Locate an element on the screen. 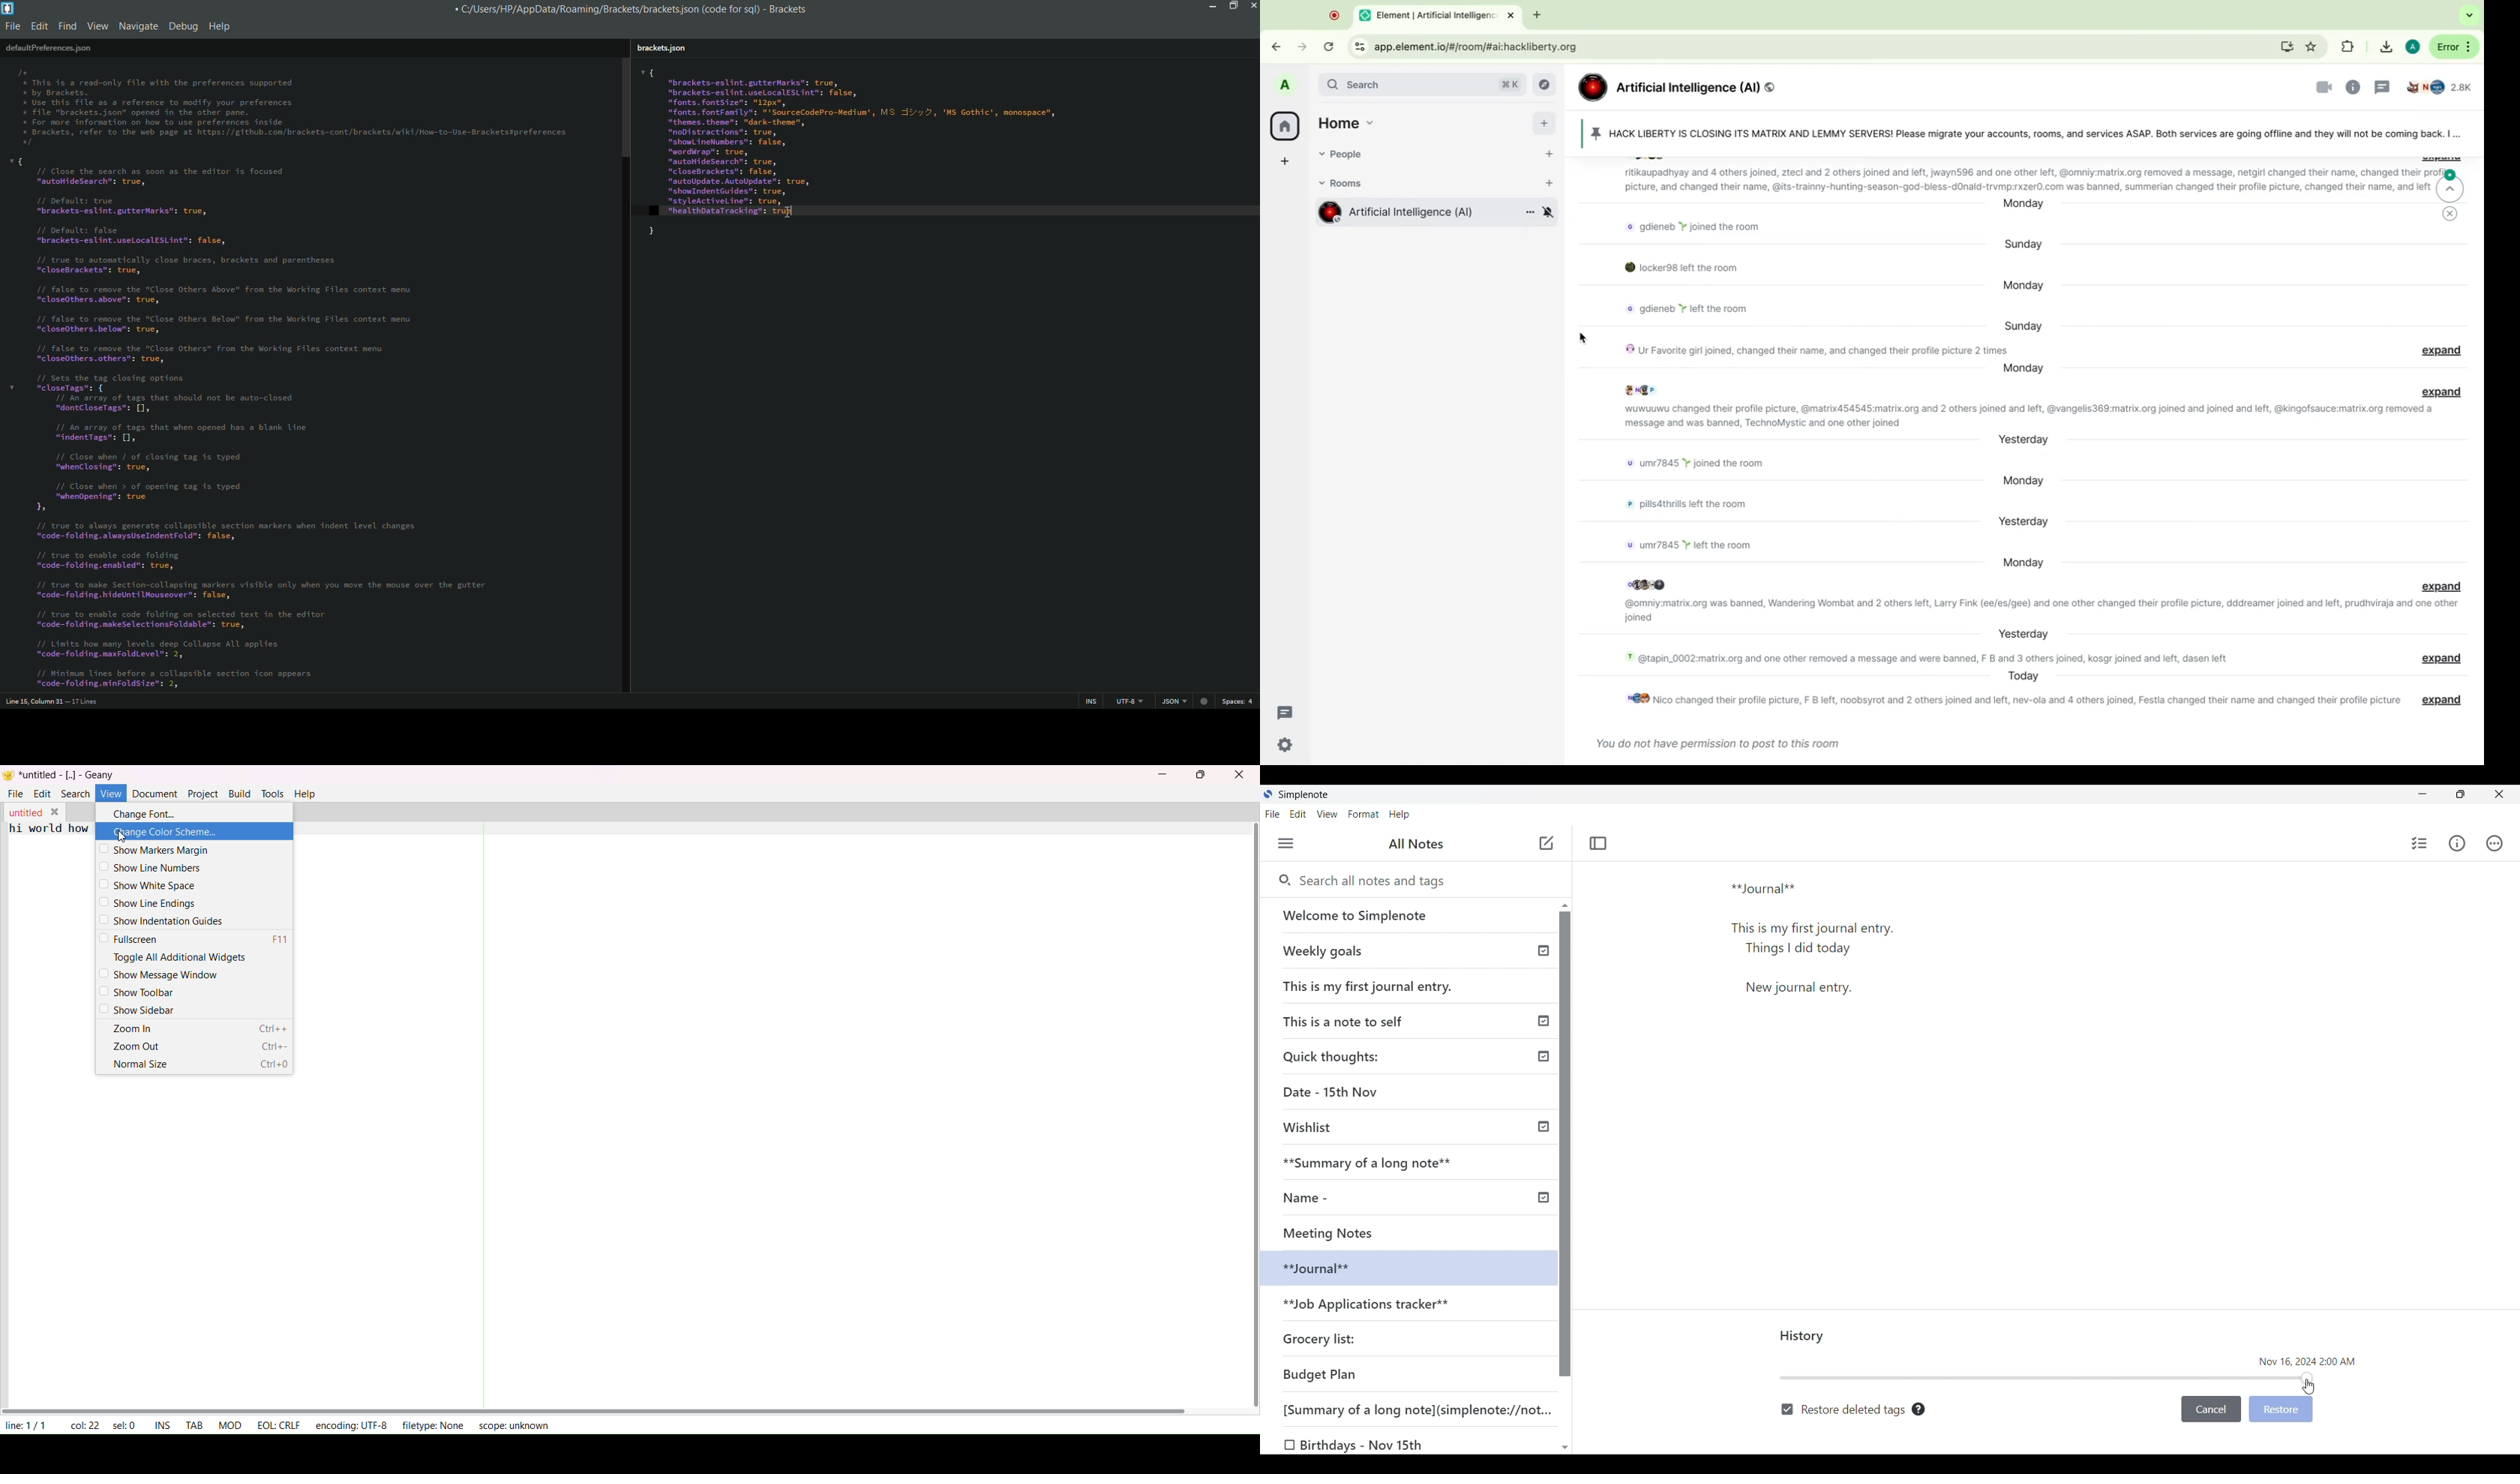 Image resolution: width=2520 pixels, height=1484 pixels. Cancel inputs made is located at coordinates (2211, 1410).